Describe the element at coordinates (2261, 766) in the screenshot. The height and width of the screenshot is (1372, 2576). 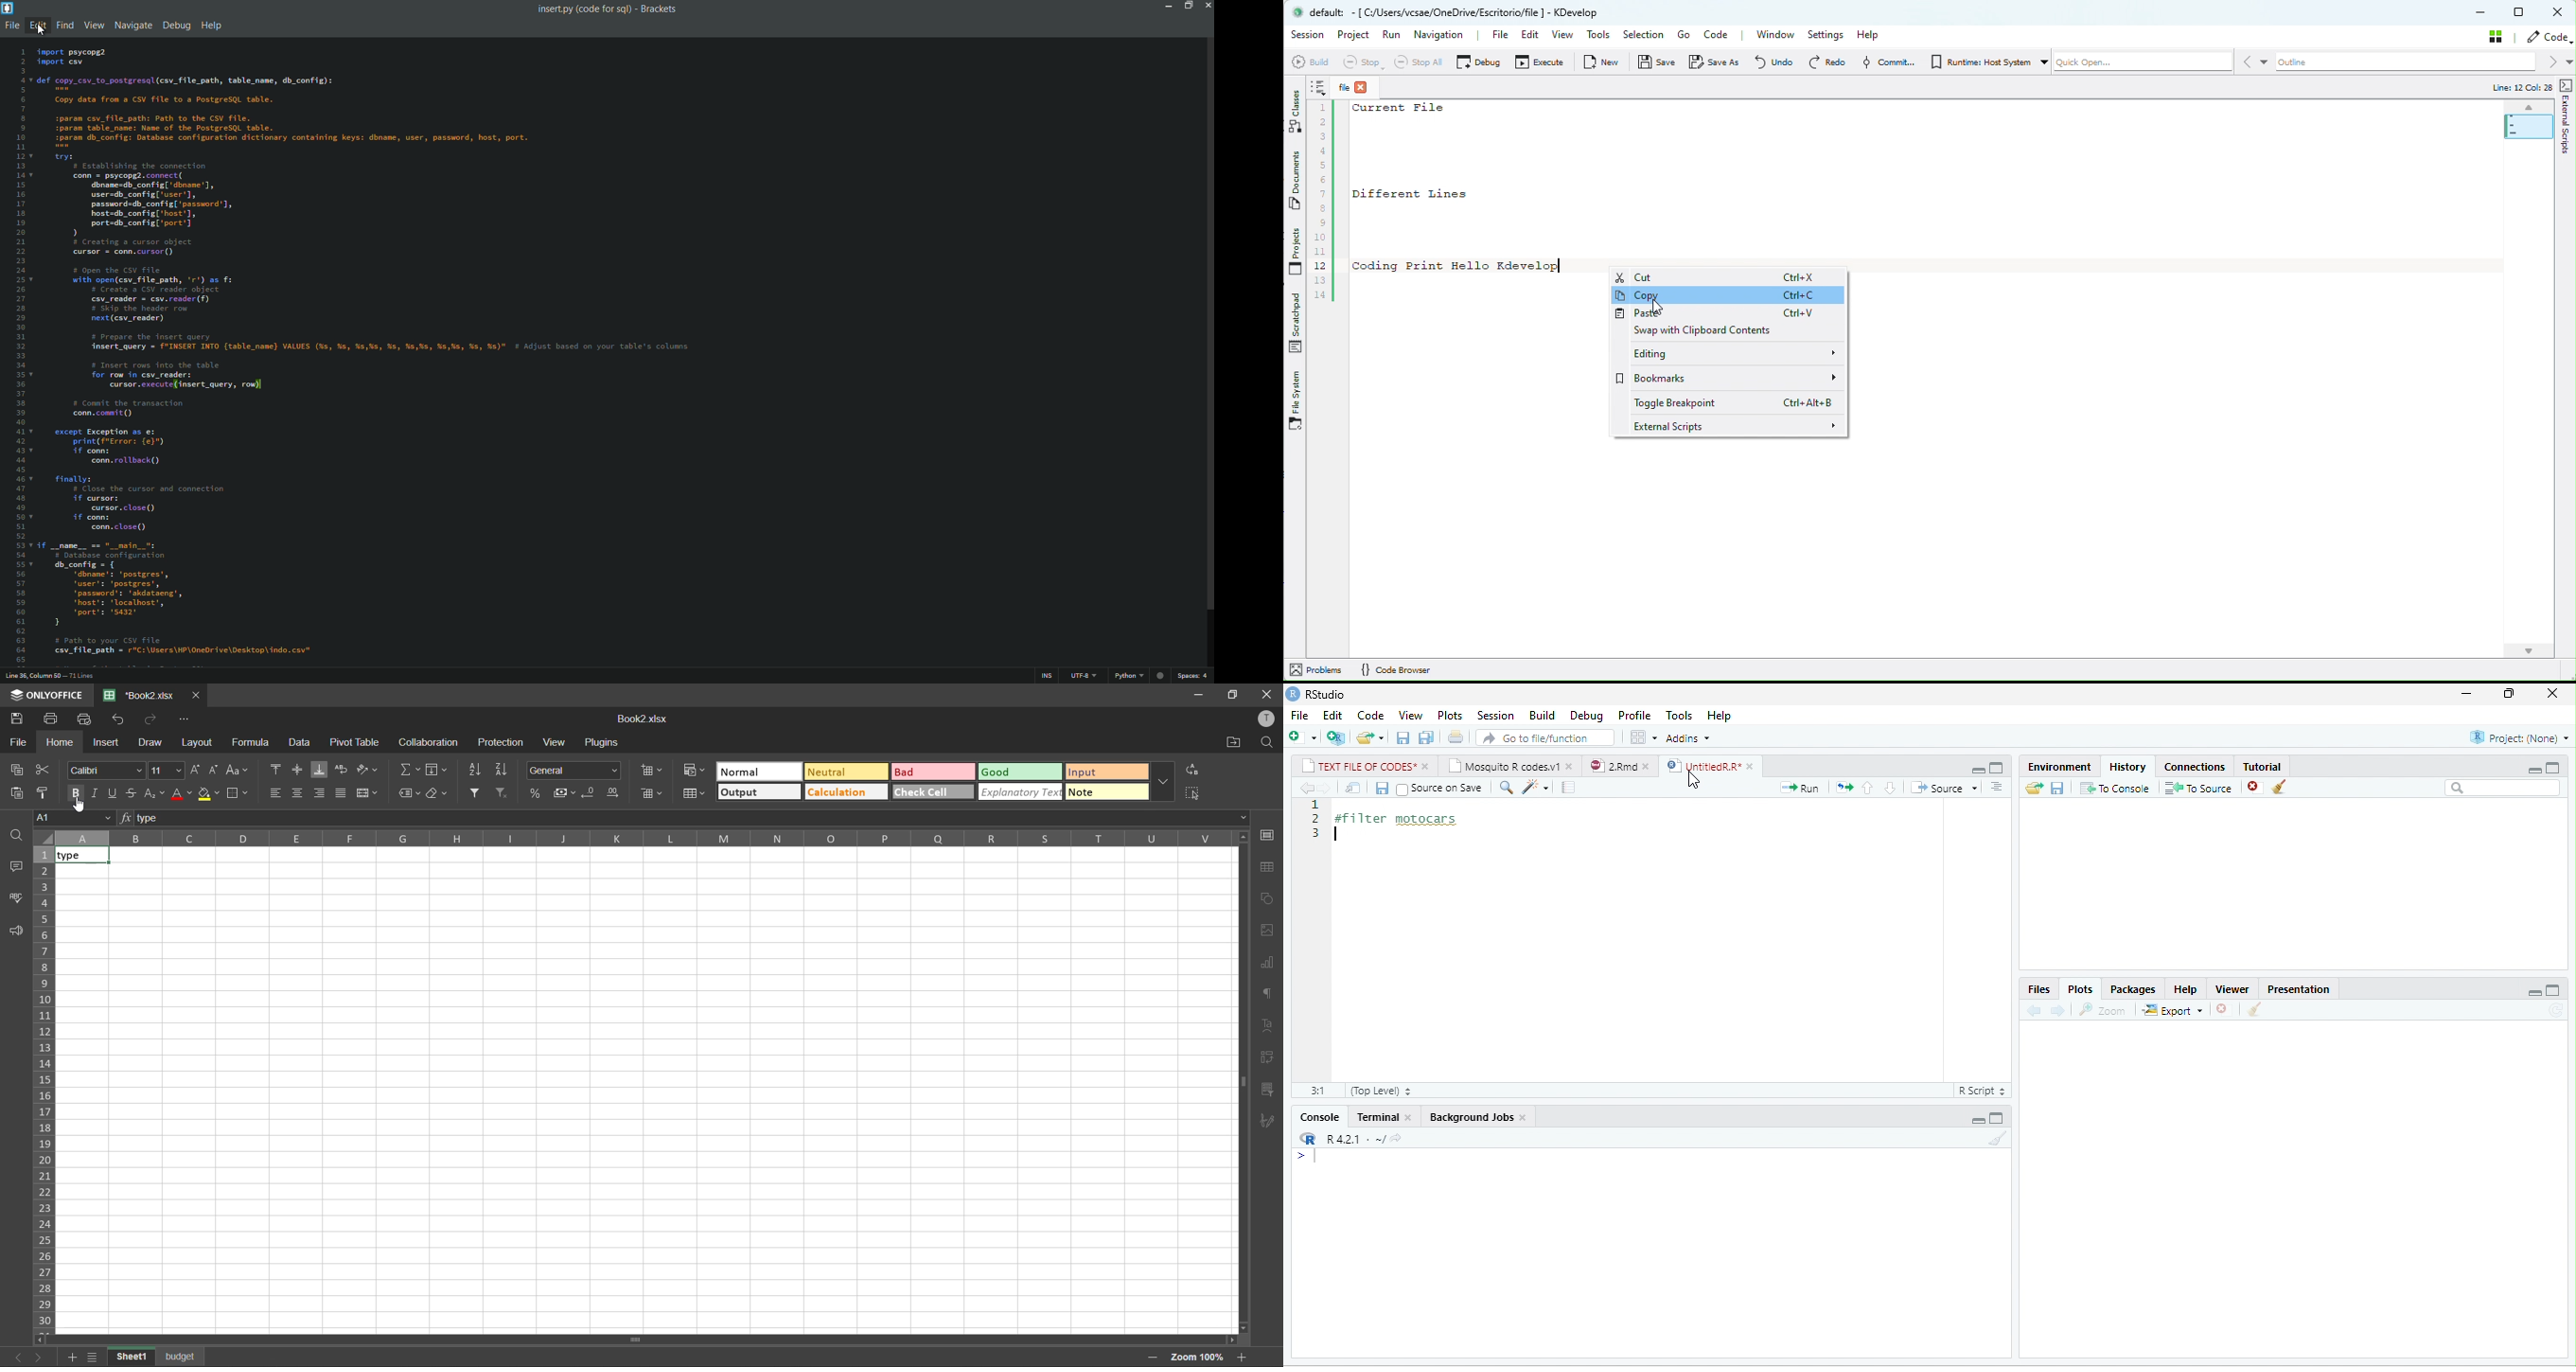
I see `Tutorial` at that location.